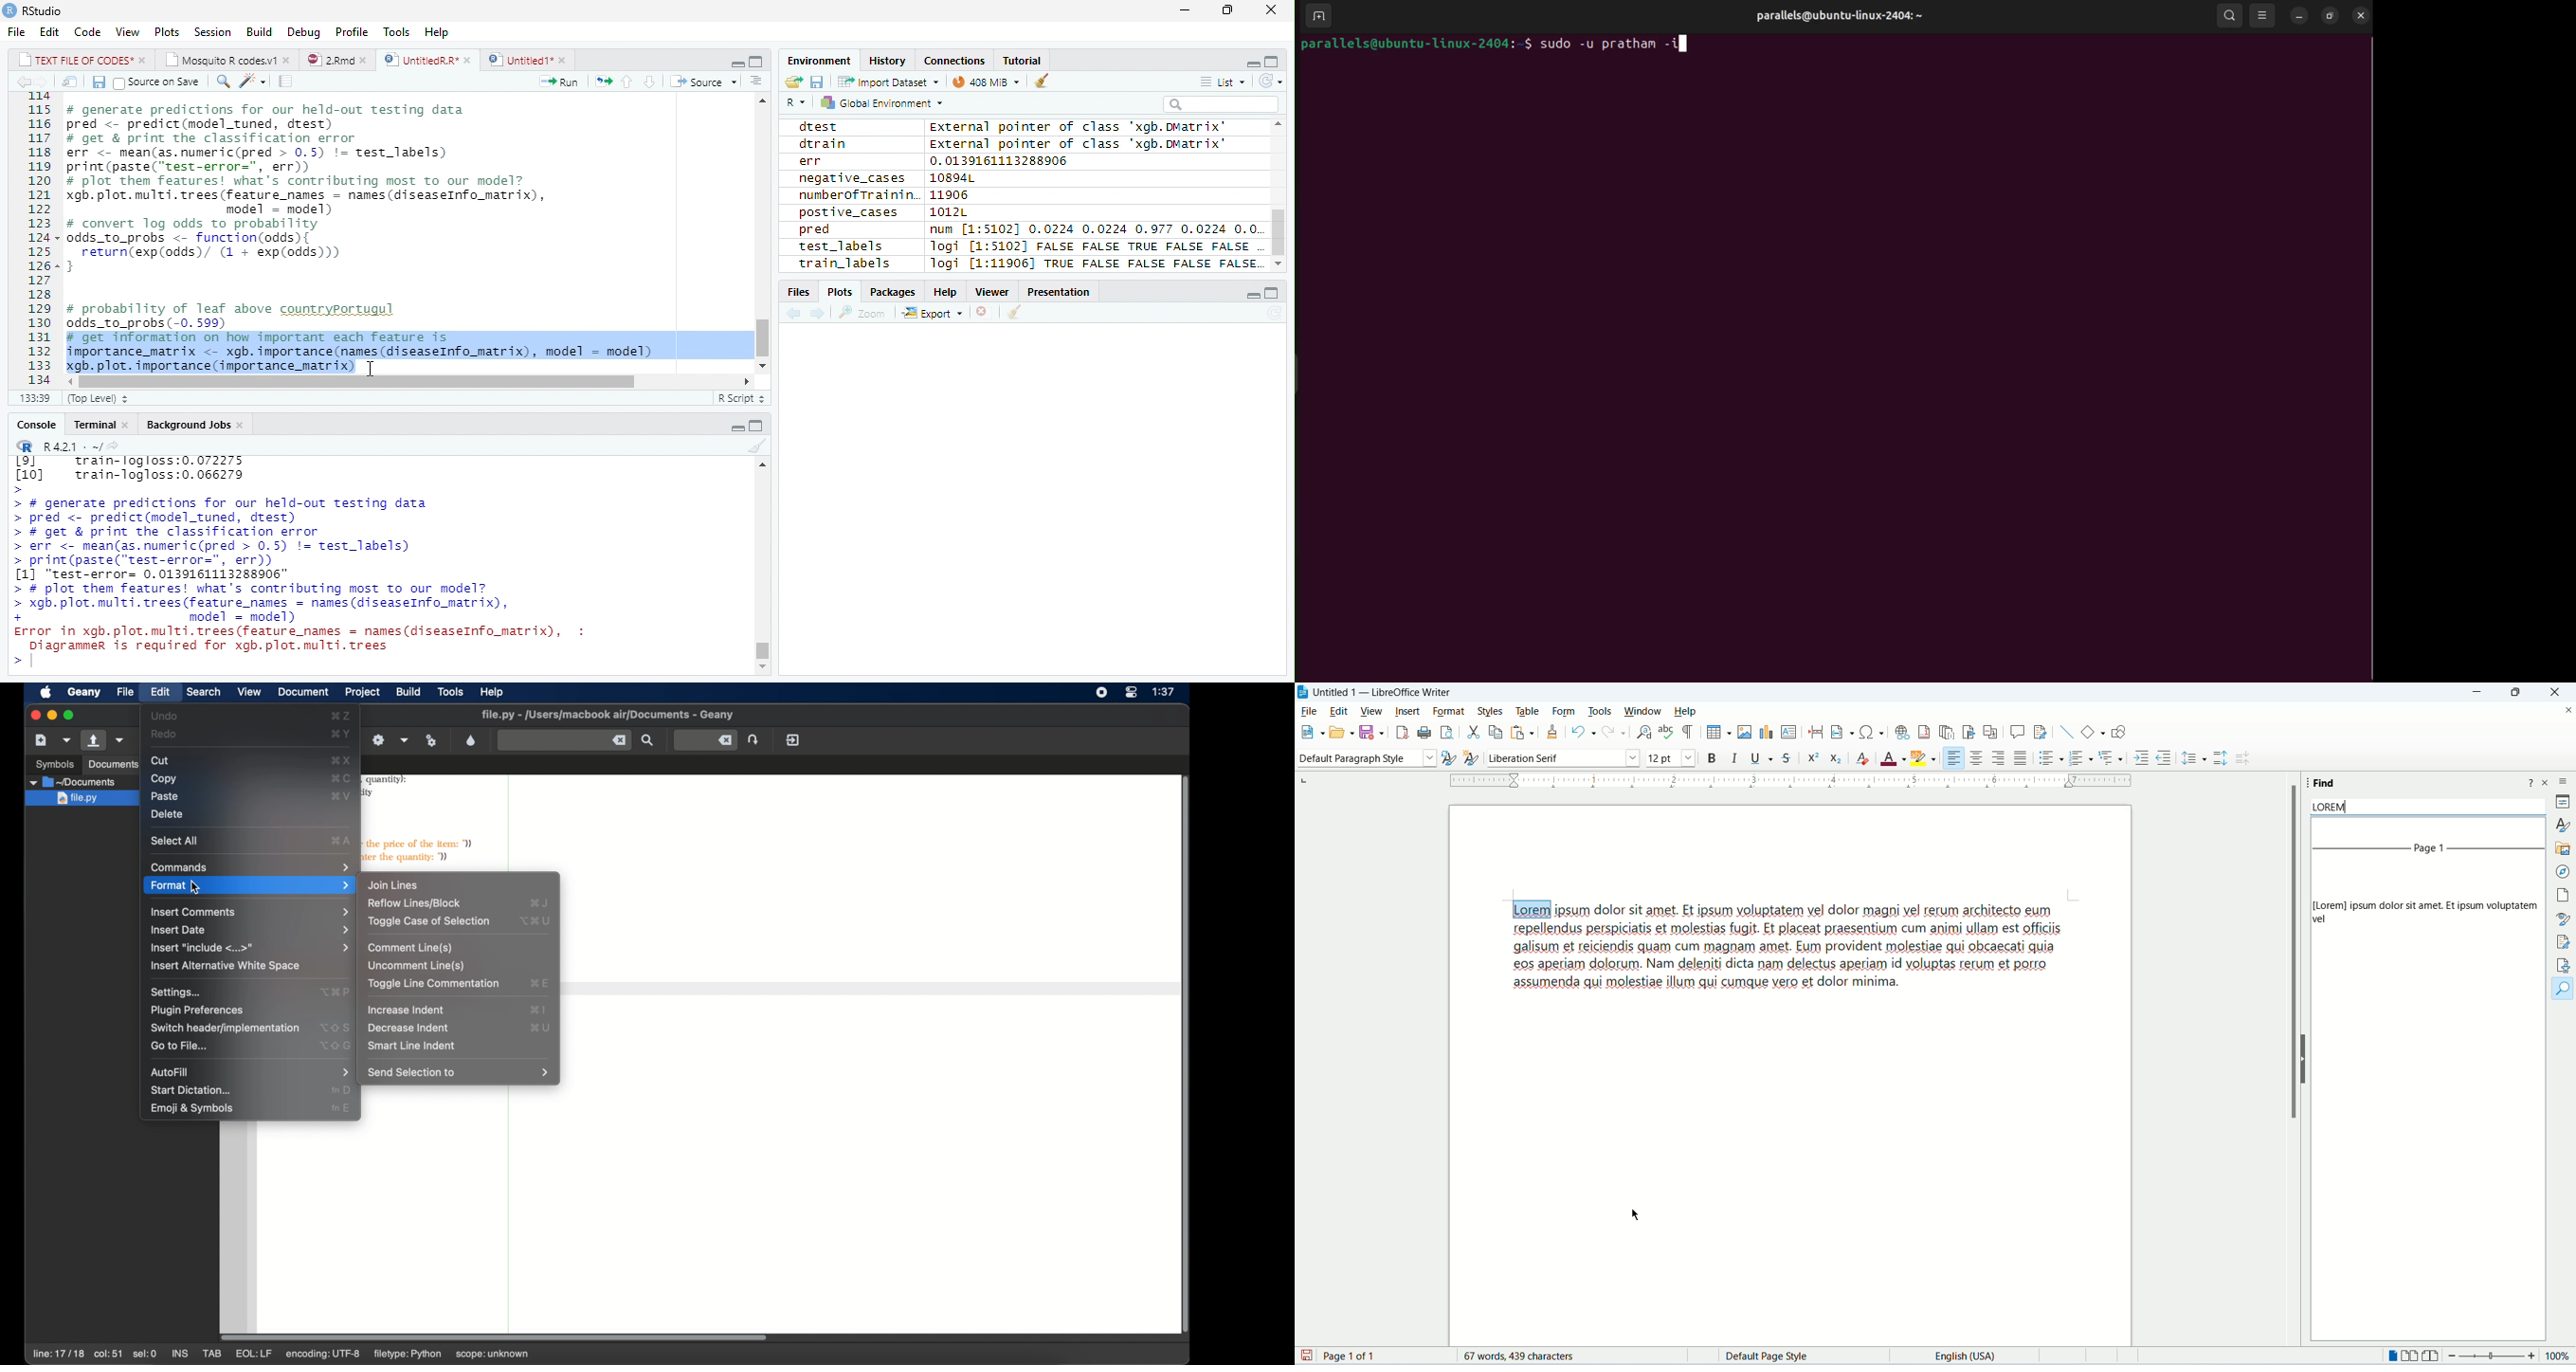 The image size is (2576, 1372). Describe the element at coordinates (1811, 976) in the screenshot. I see `demo text - Lorem ipsum` at that location.